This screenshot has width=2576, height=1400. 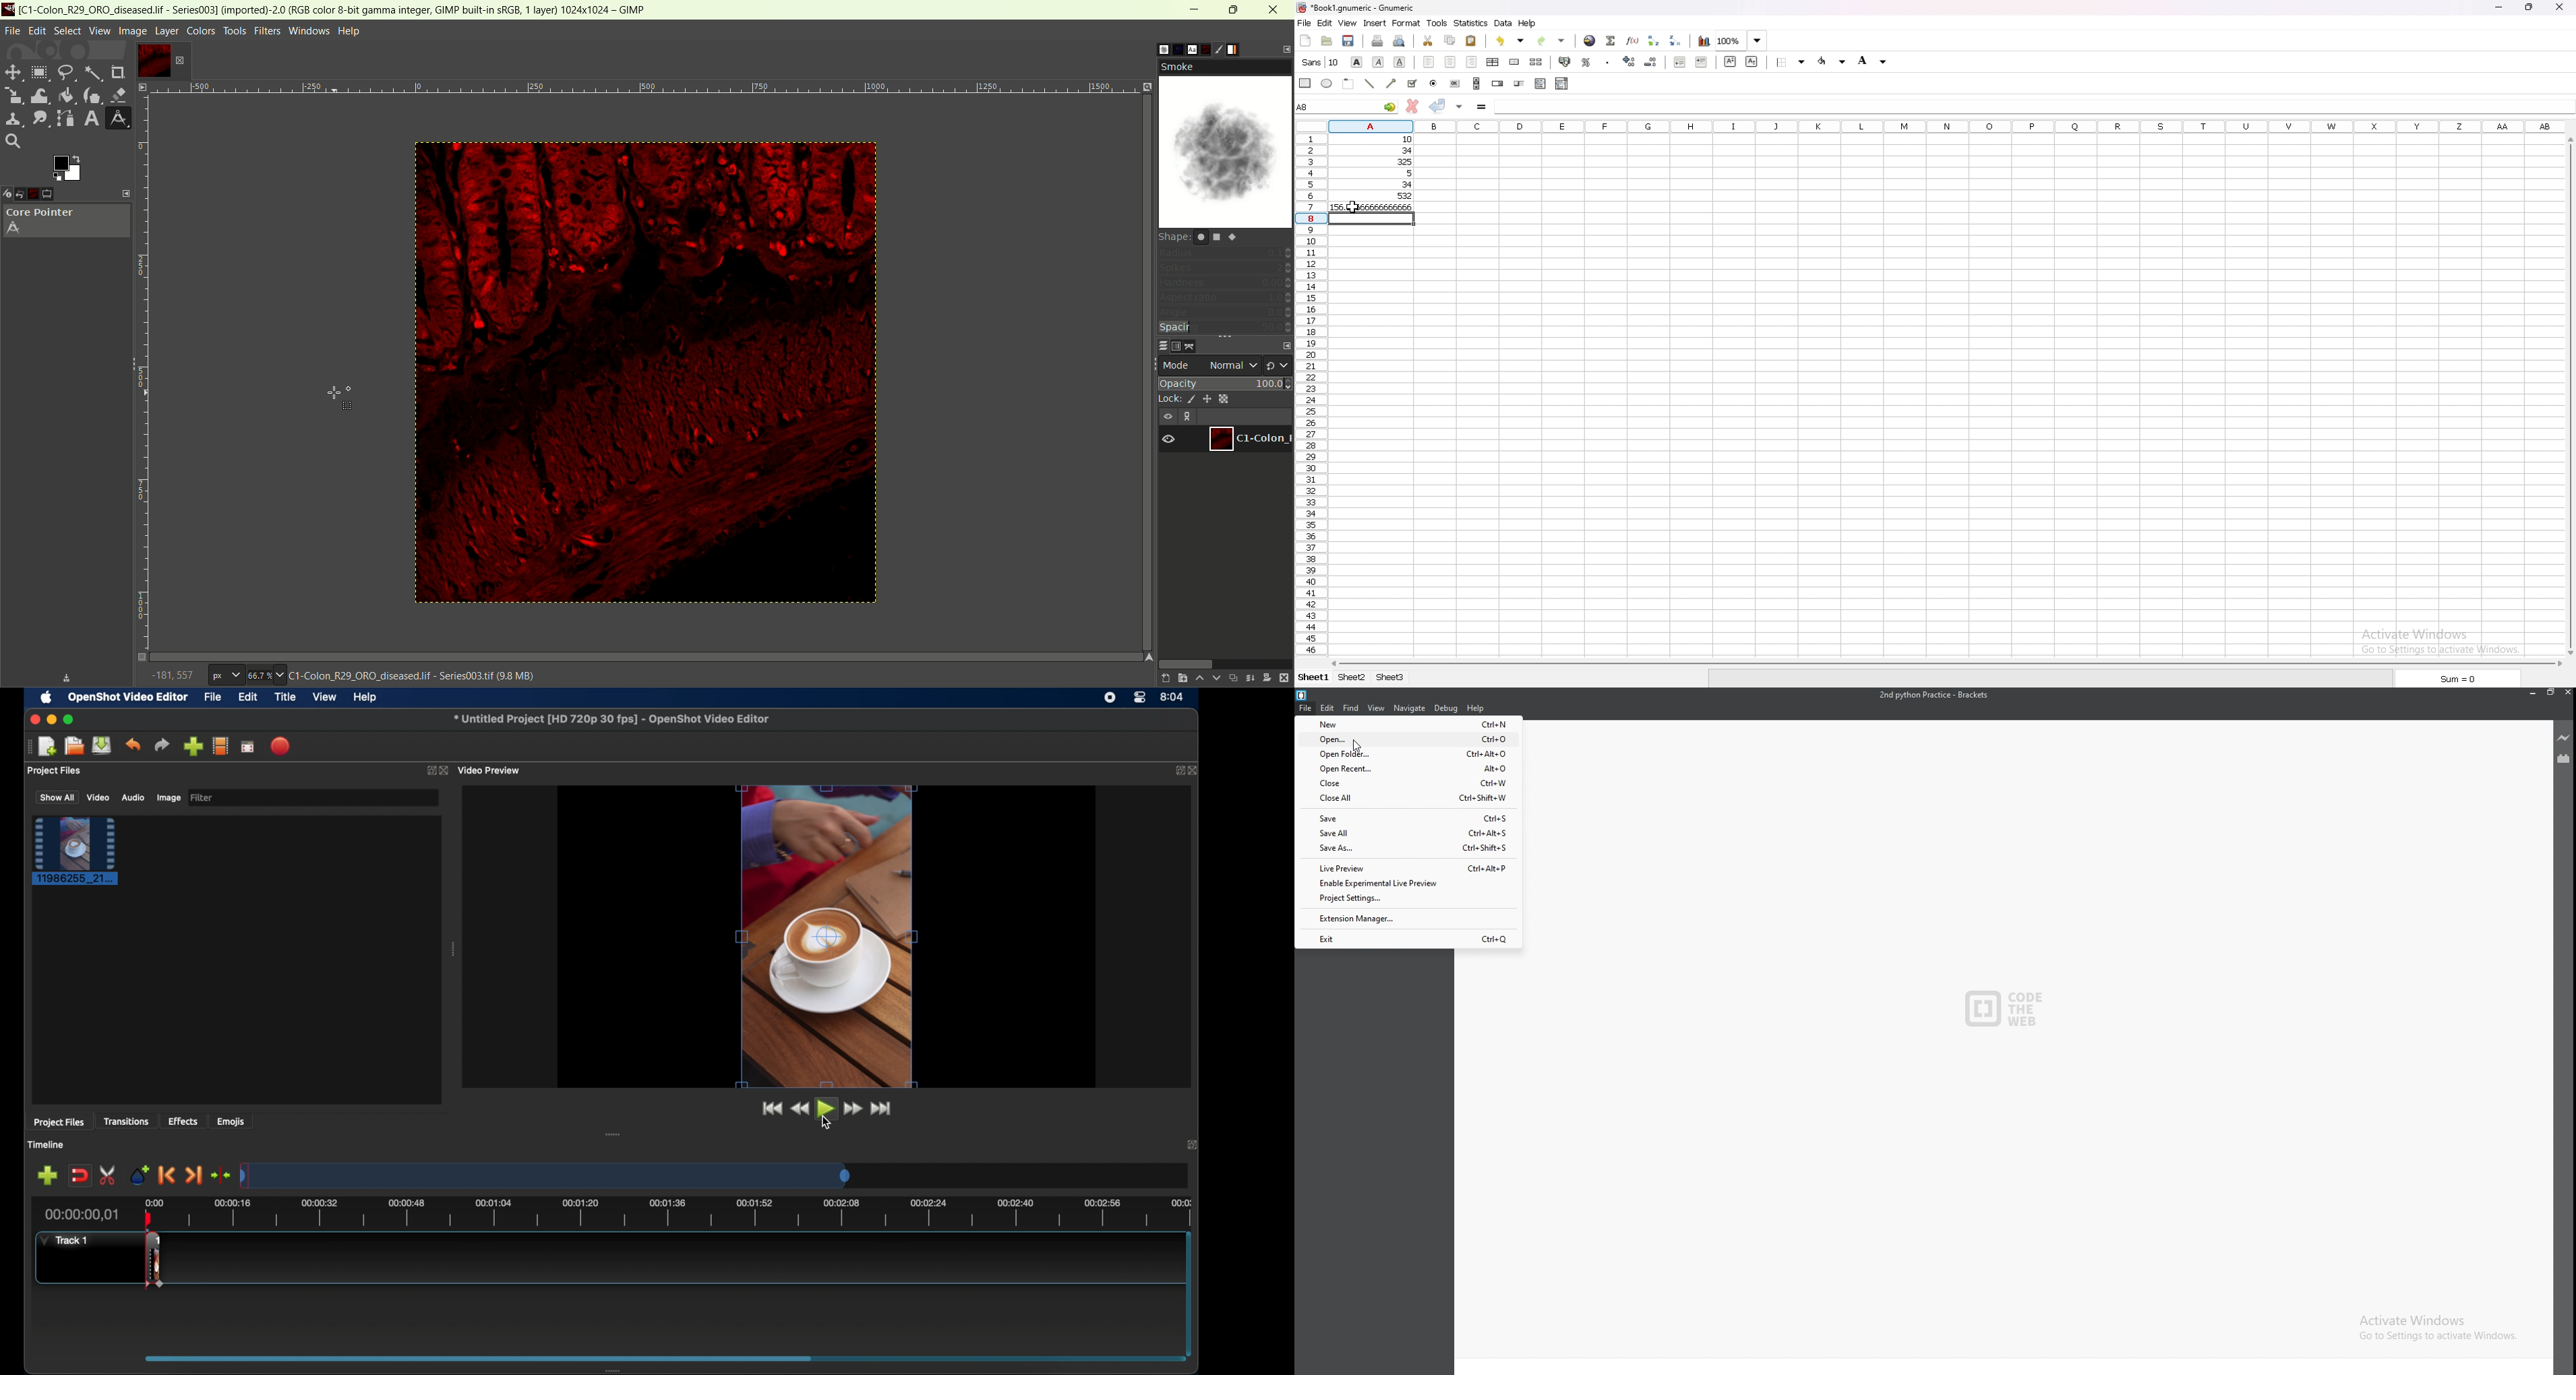 I want to click on border, so click(x=1790, y=61).